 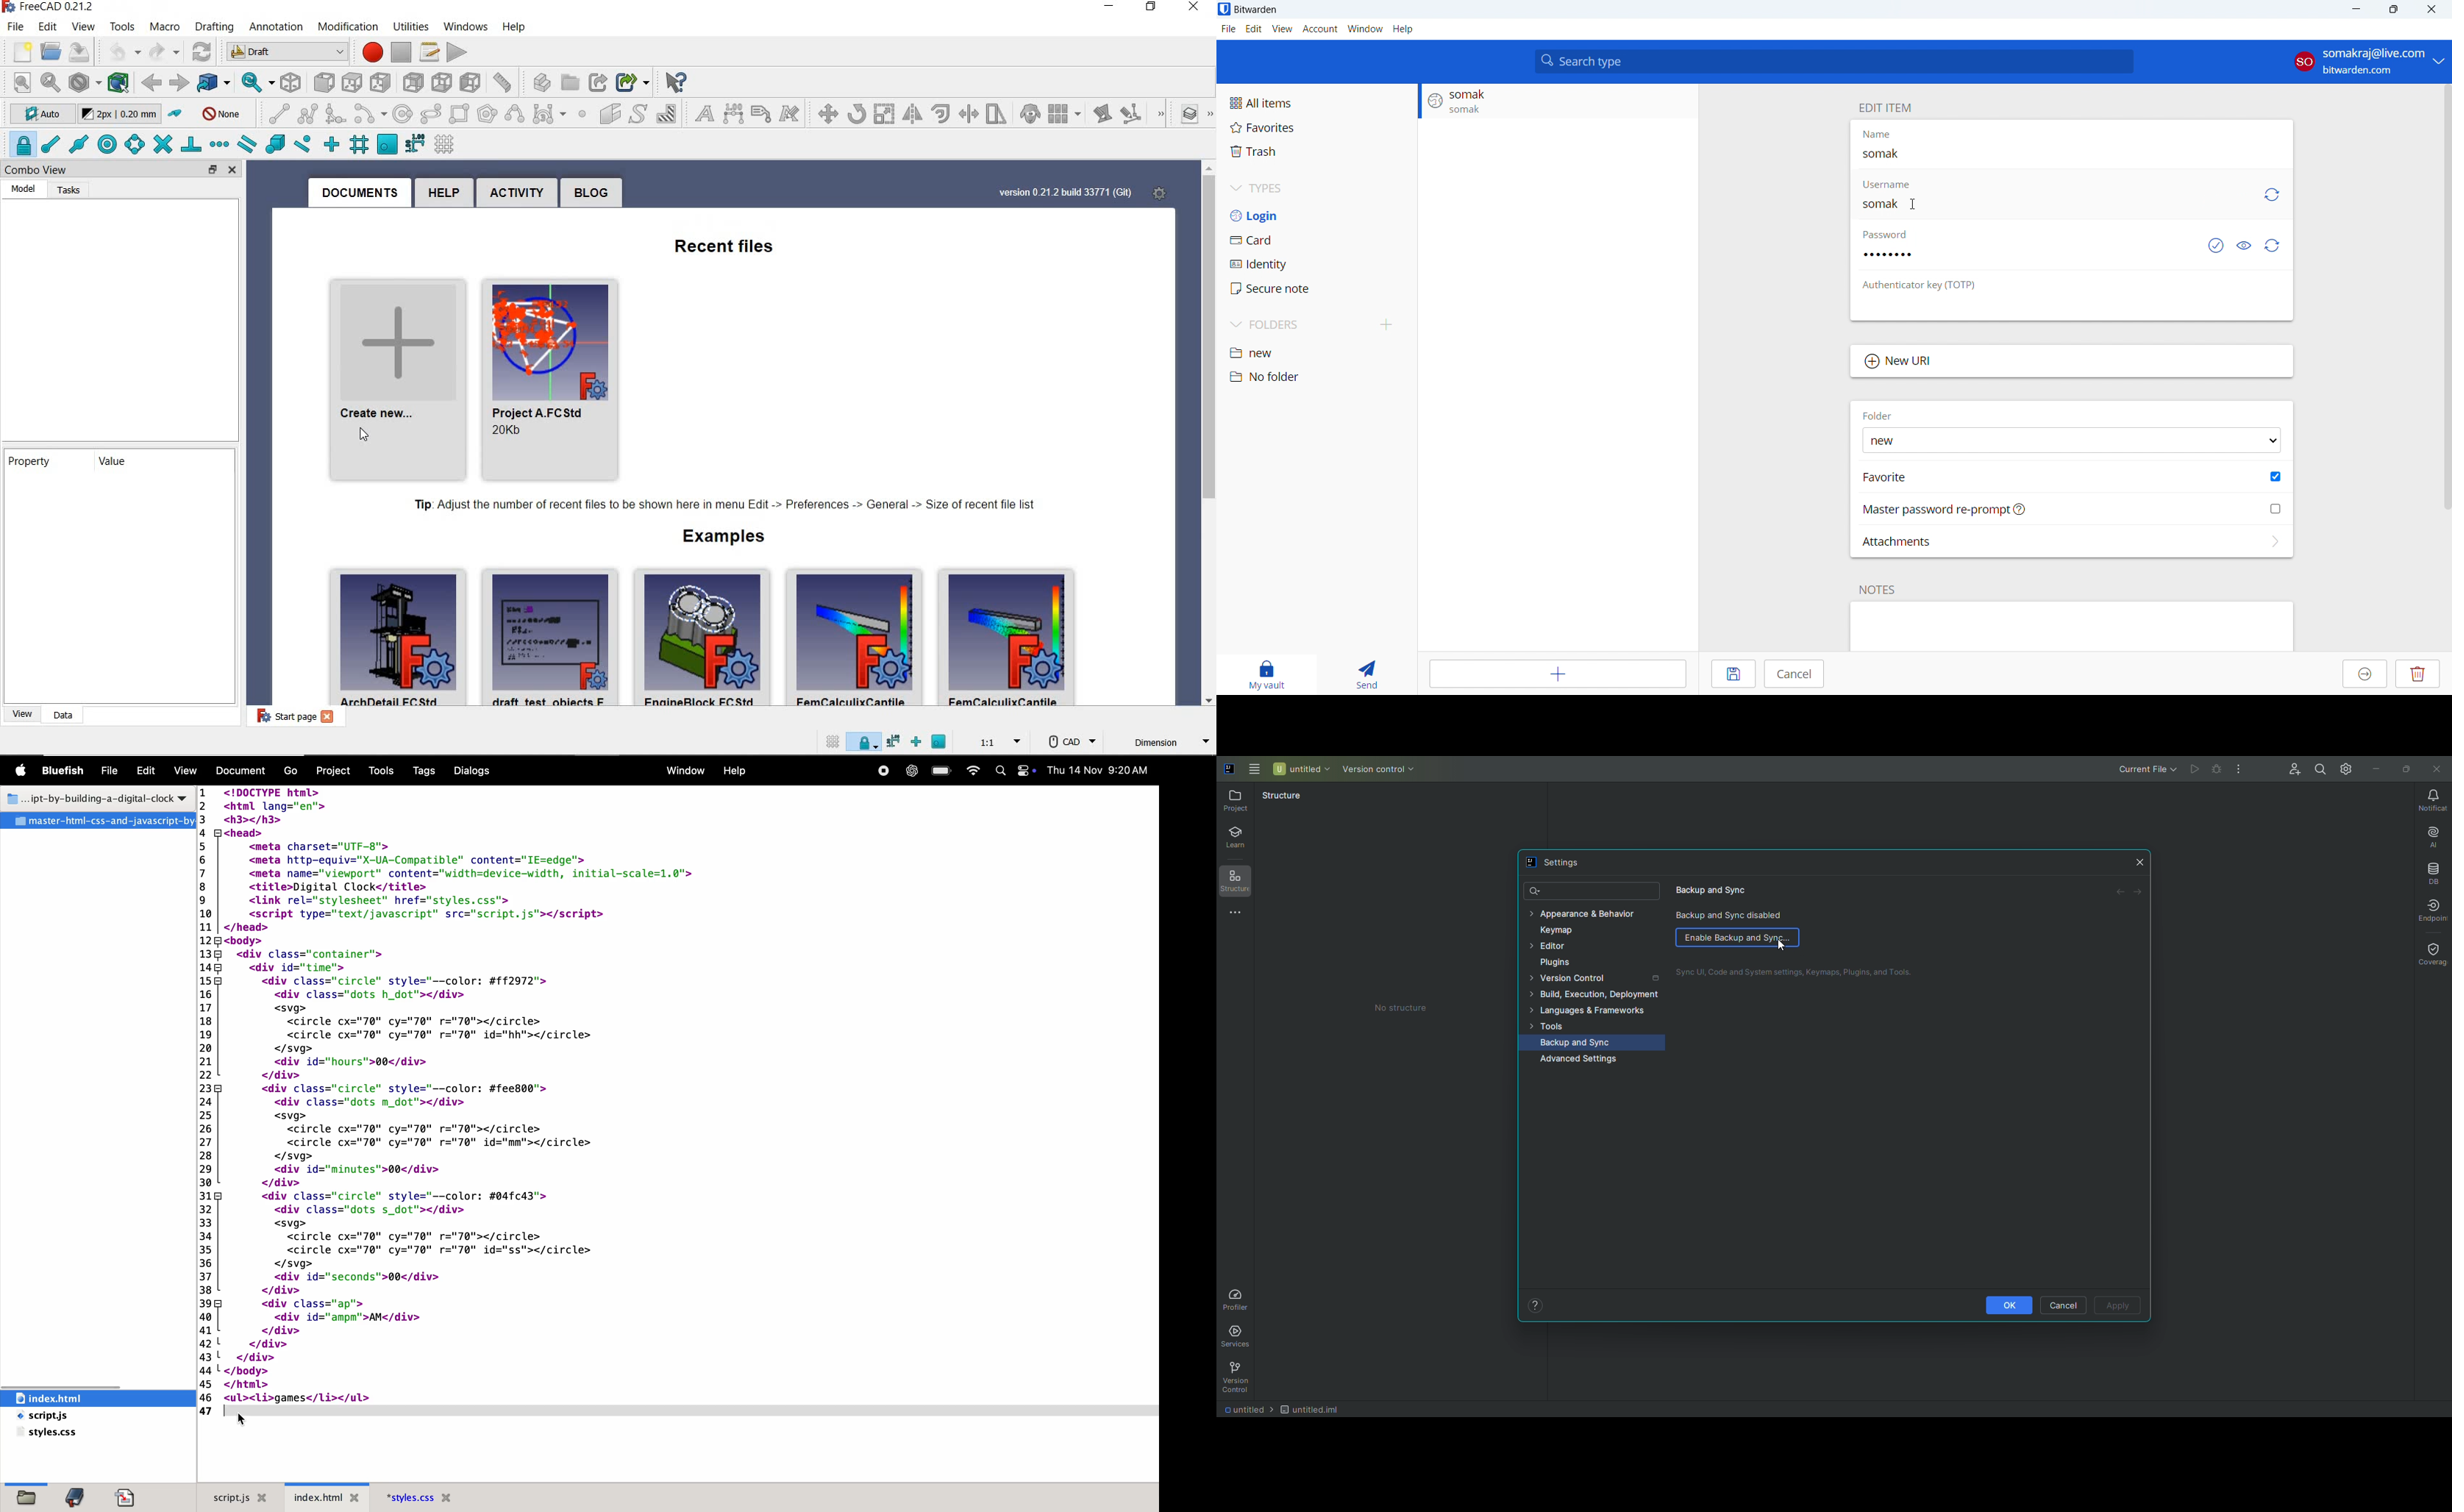 I want to click on script.js, so click(x=238, y=1496).